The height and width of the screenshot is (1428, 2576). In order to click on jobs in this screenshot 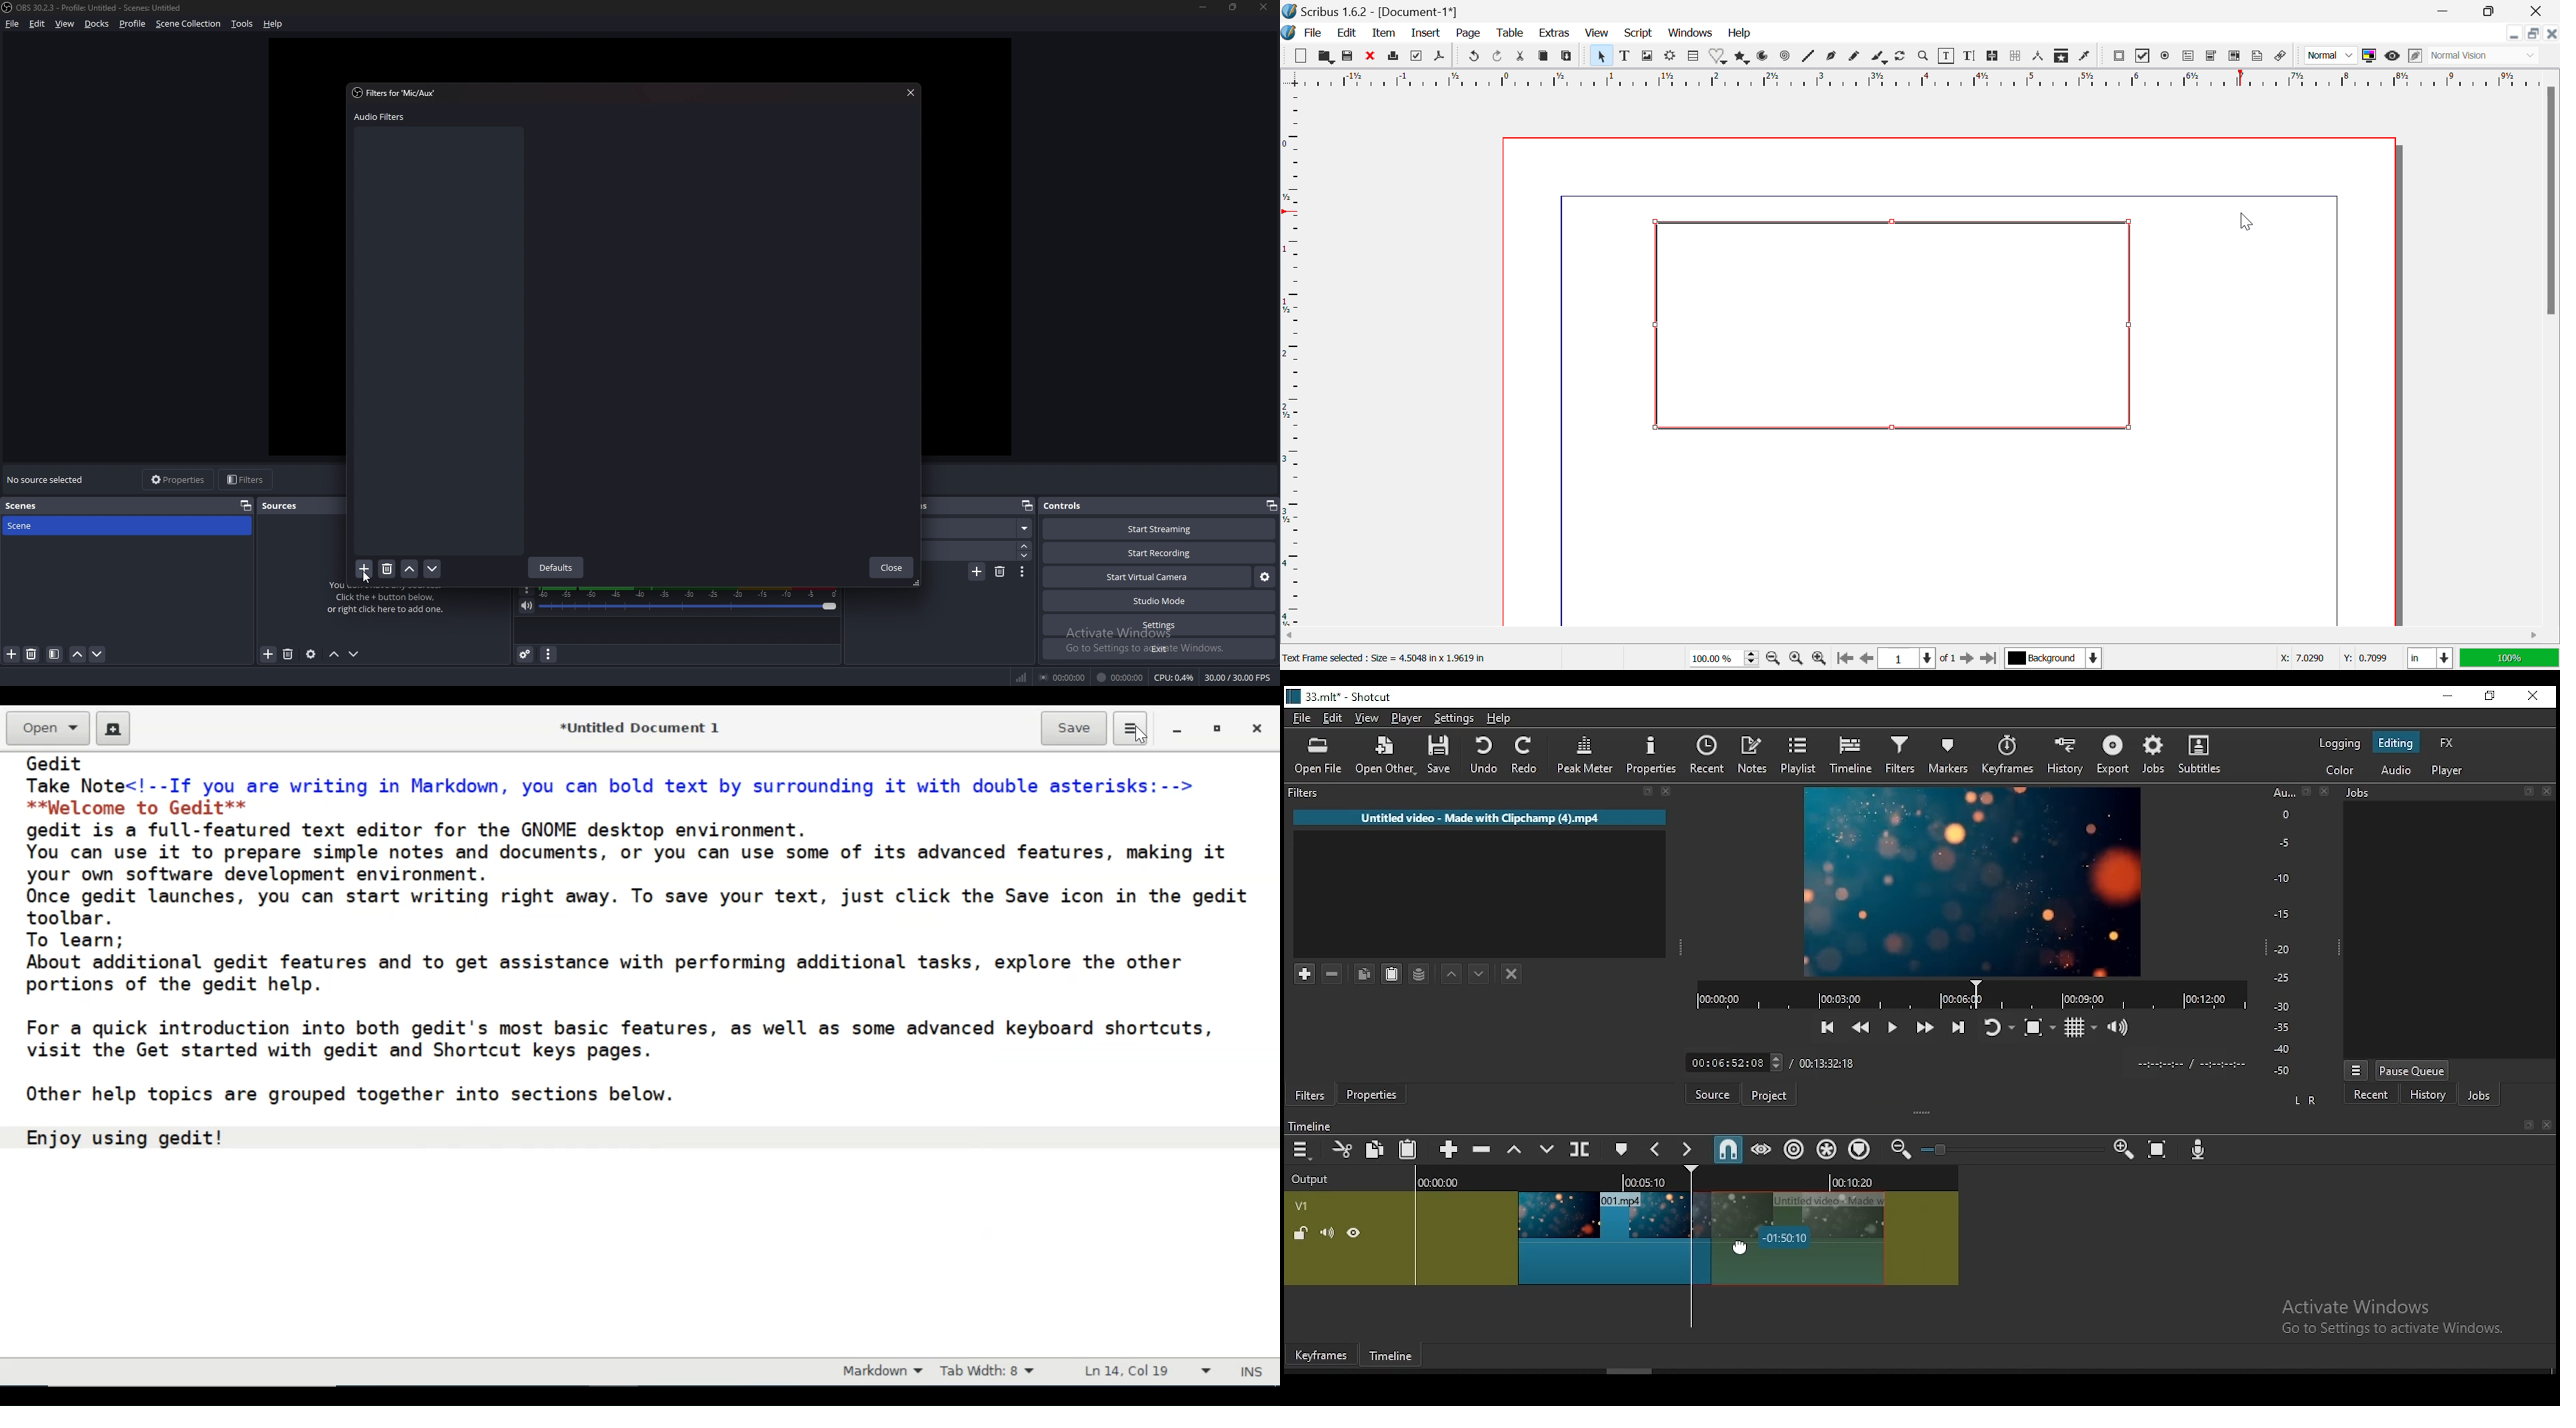, I will do `click(2476, 1092)`.